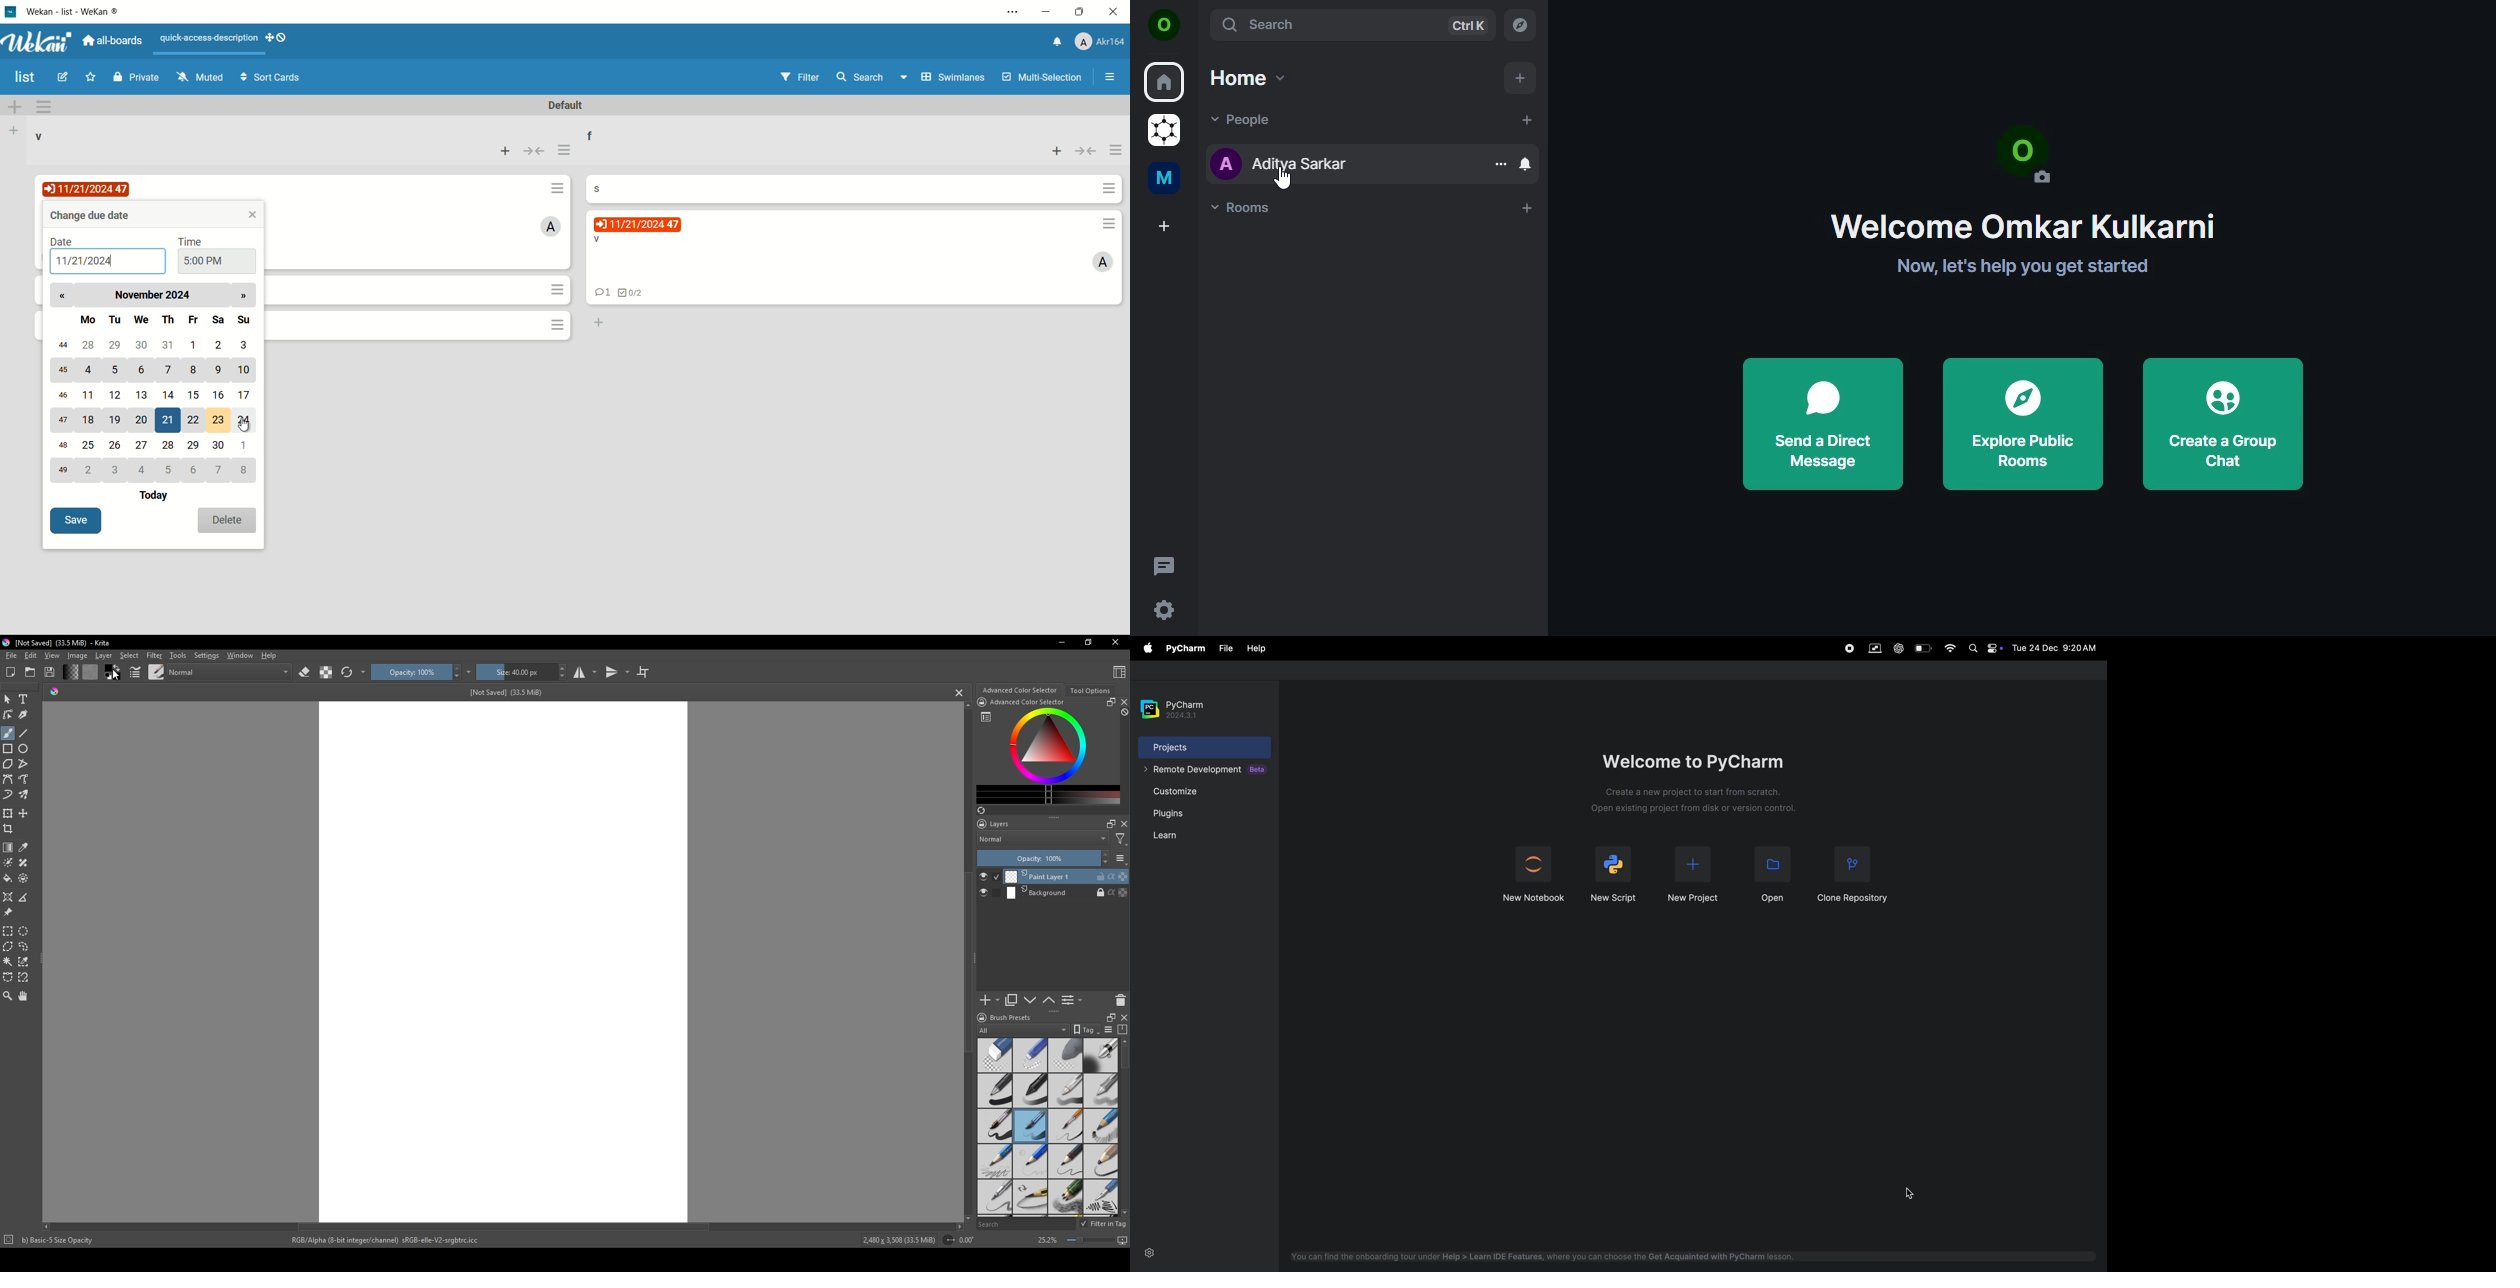  What do you see at coordinates (1049, 794) in the screenshot?
I see `change color` at bounding box center [1049, 794].